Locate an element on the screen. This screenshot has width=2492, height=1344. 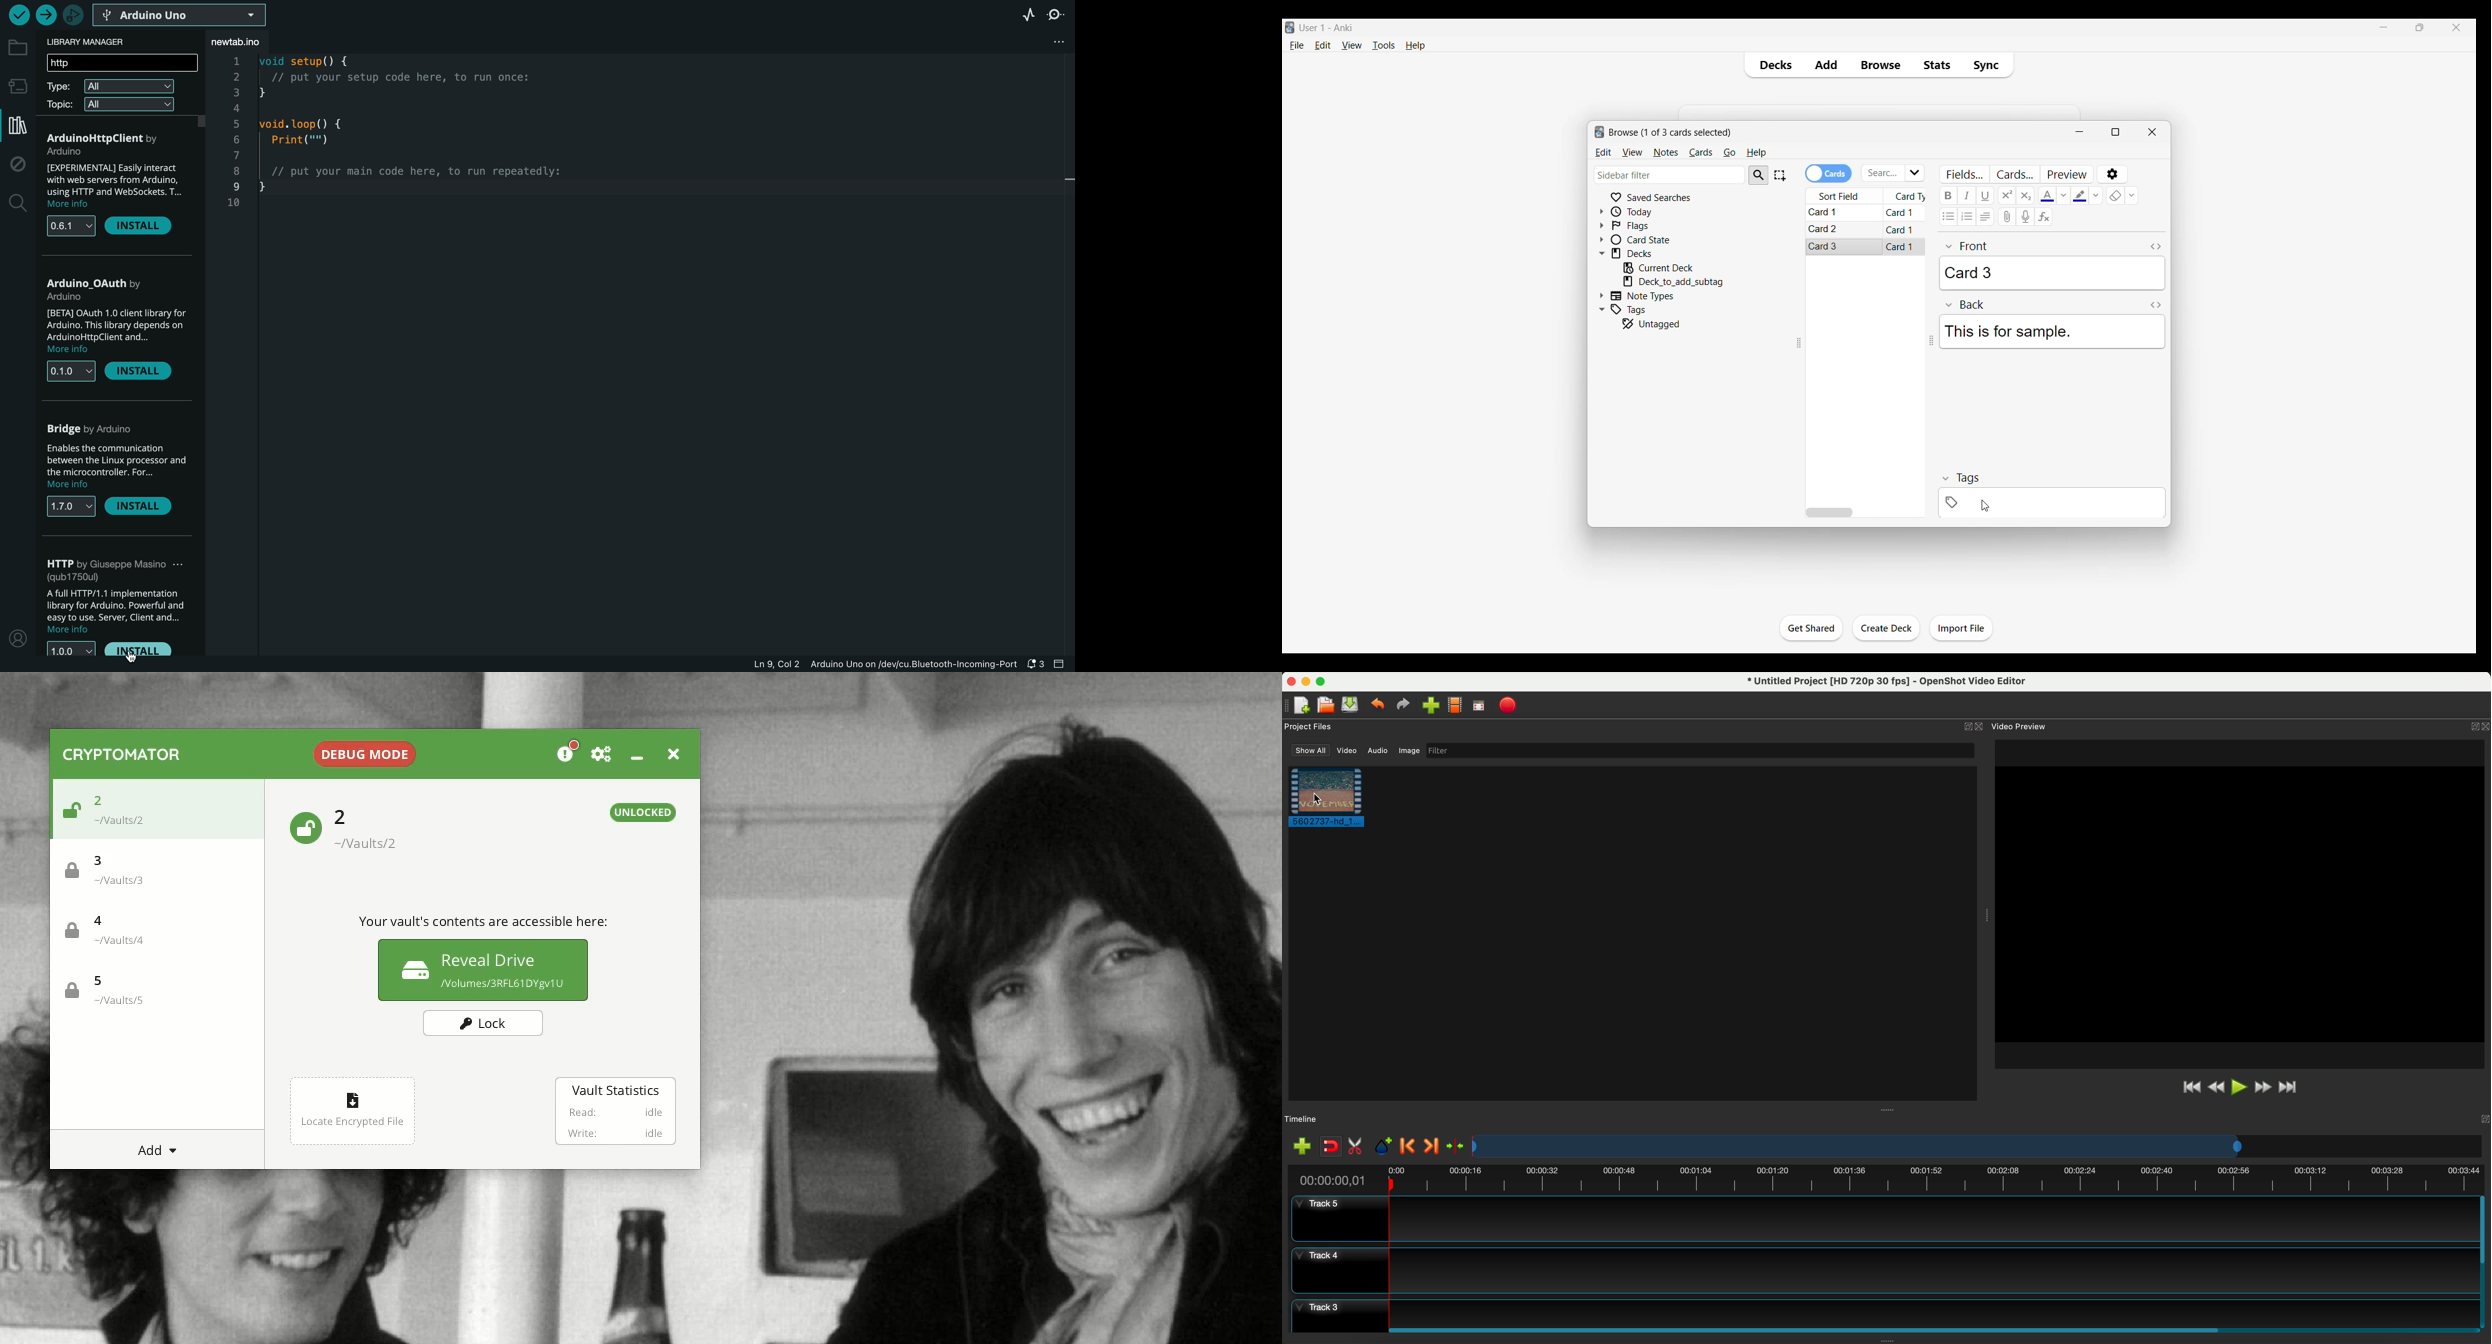
Close interface is located at coordinates (2457, 27).